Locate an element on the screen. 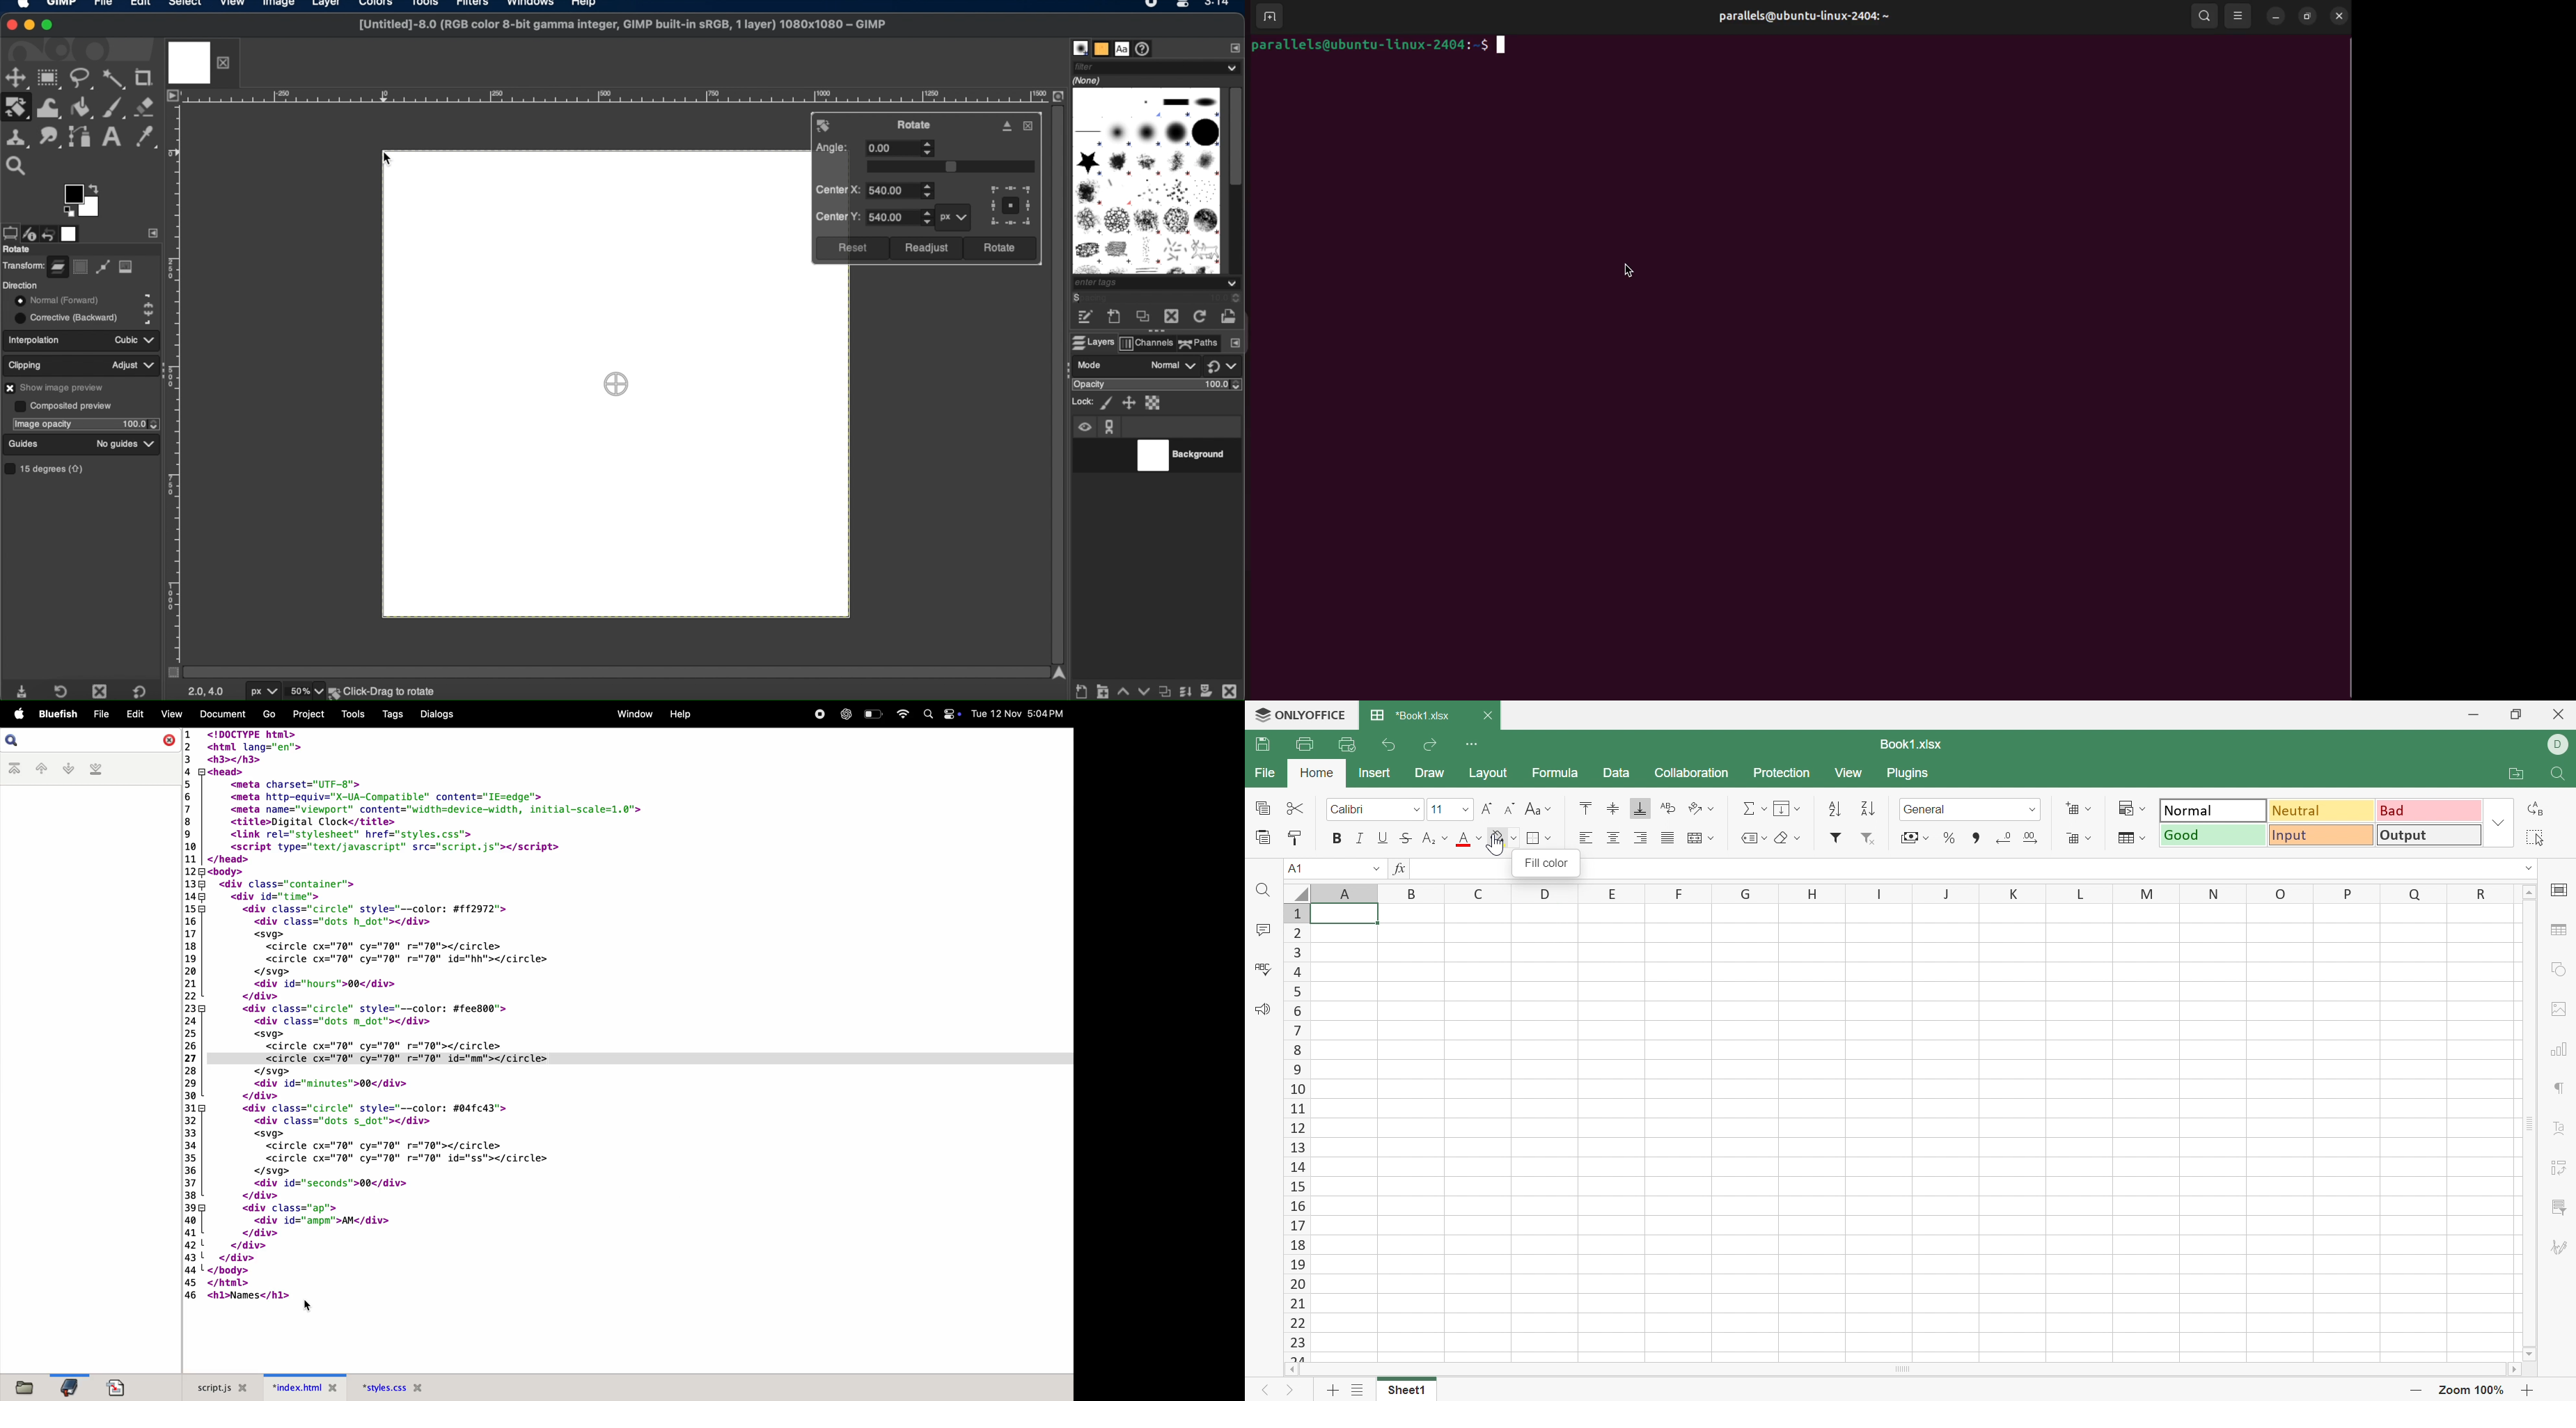 This screenshot has width=2576, height=1428. Column Names is located at coordinates (1893, 894).